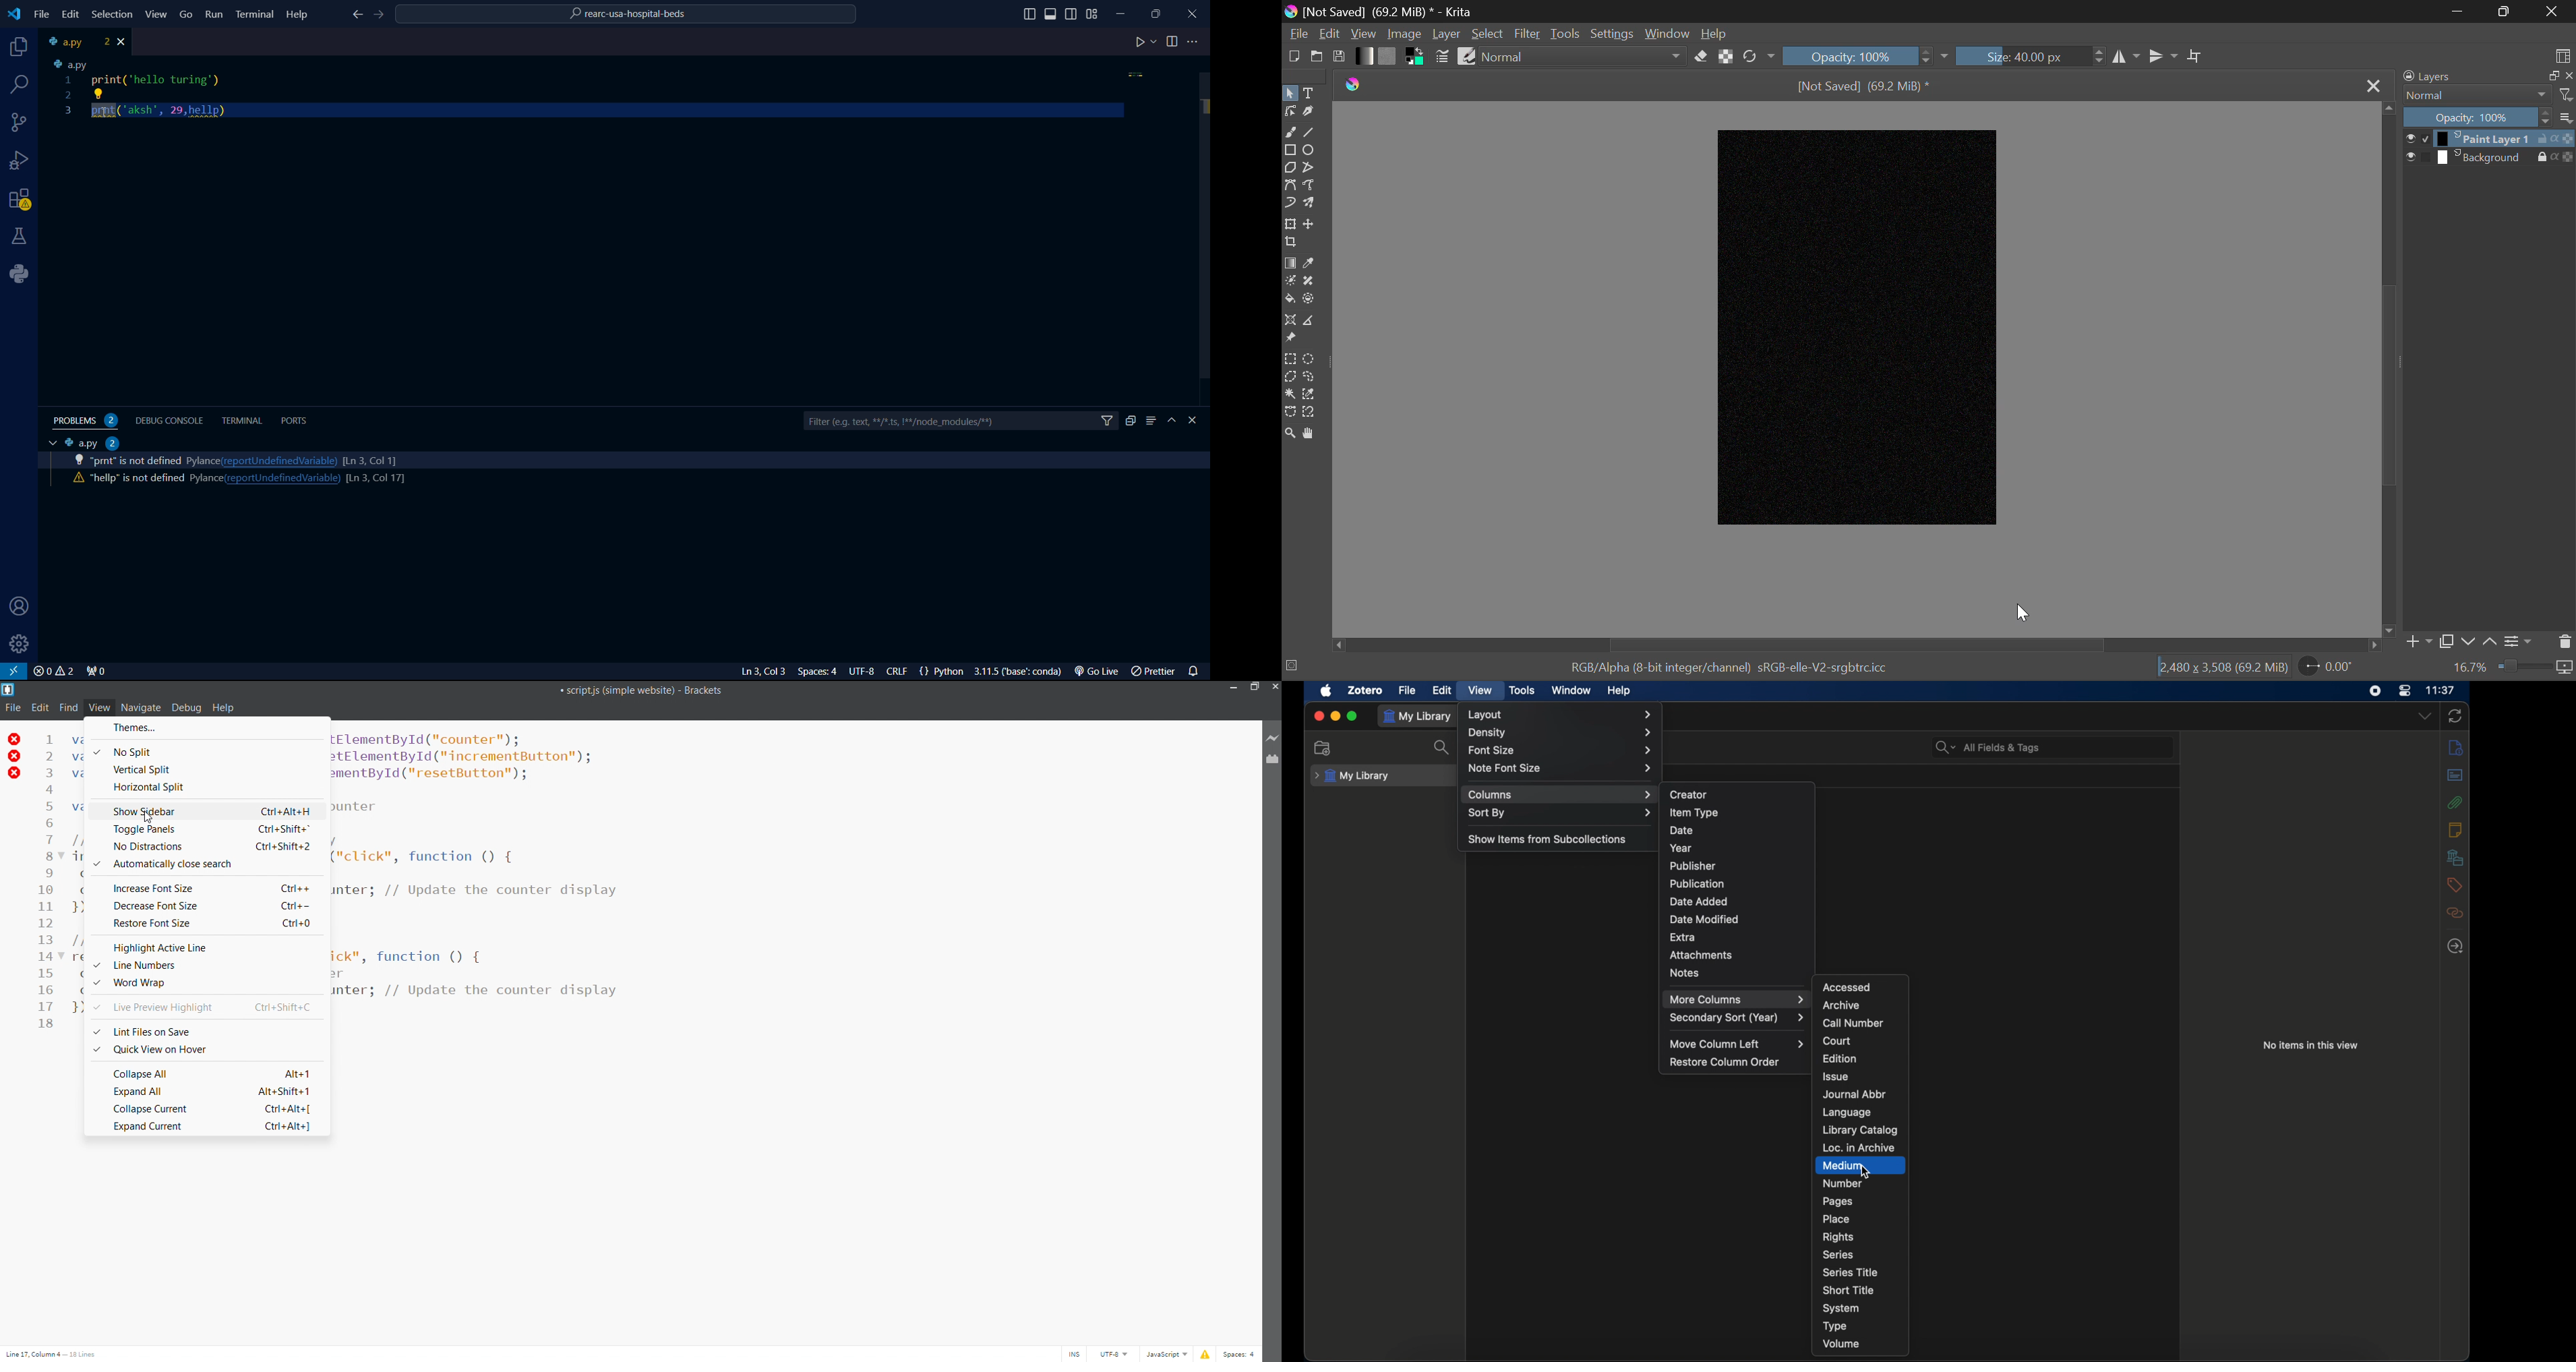 This screenshot has width=2576, height=1372. I want to click on maximize, so click(1353, 717).